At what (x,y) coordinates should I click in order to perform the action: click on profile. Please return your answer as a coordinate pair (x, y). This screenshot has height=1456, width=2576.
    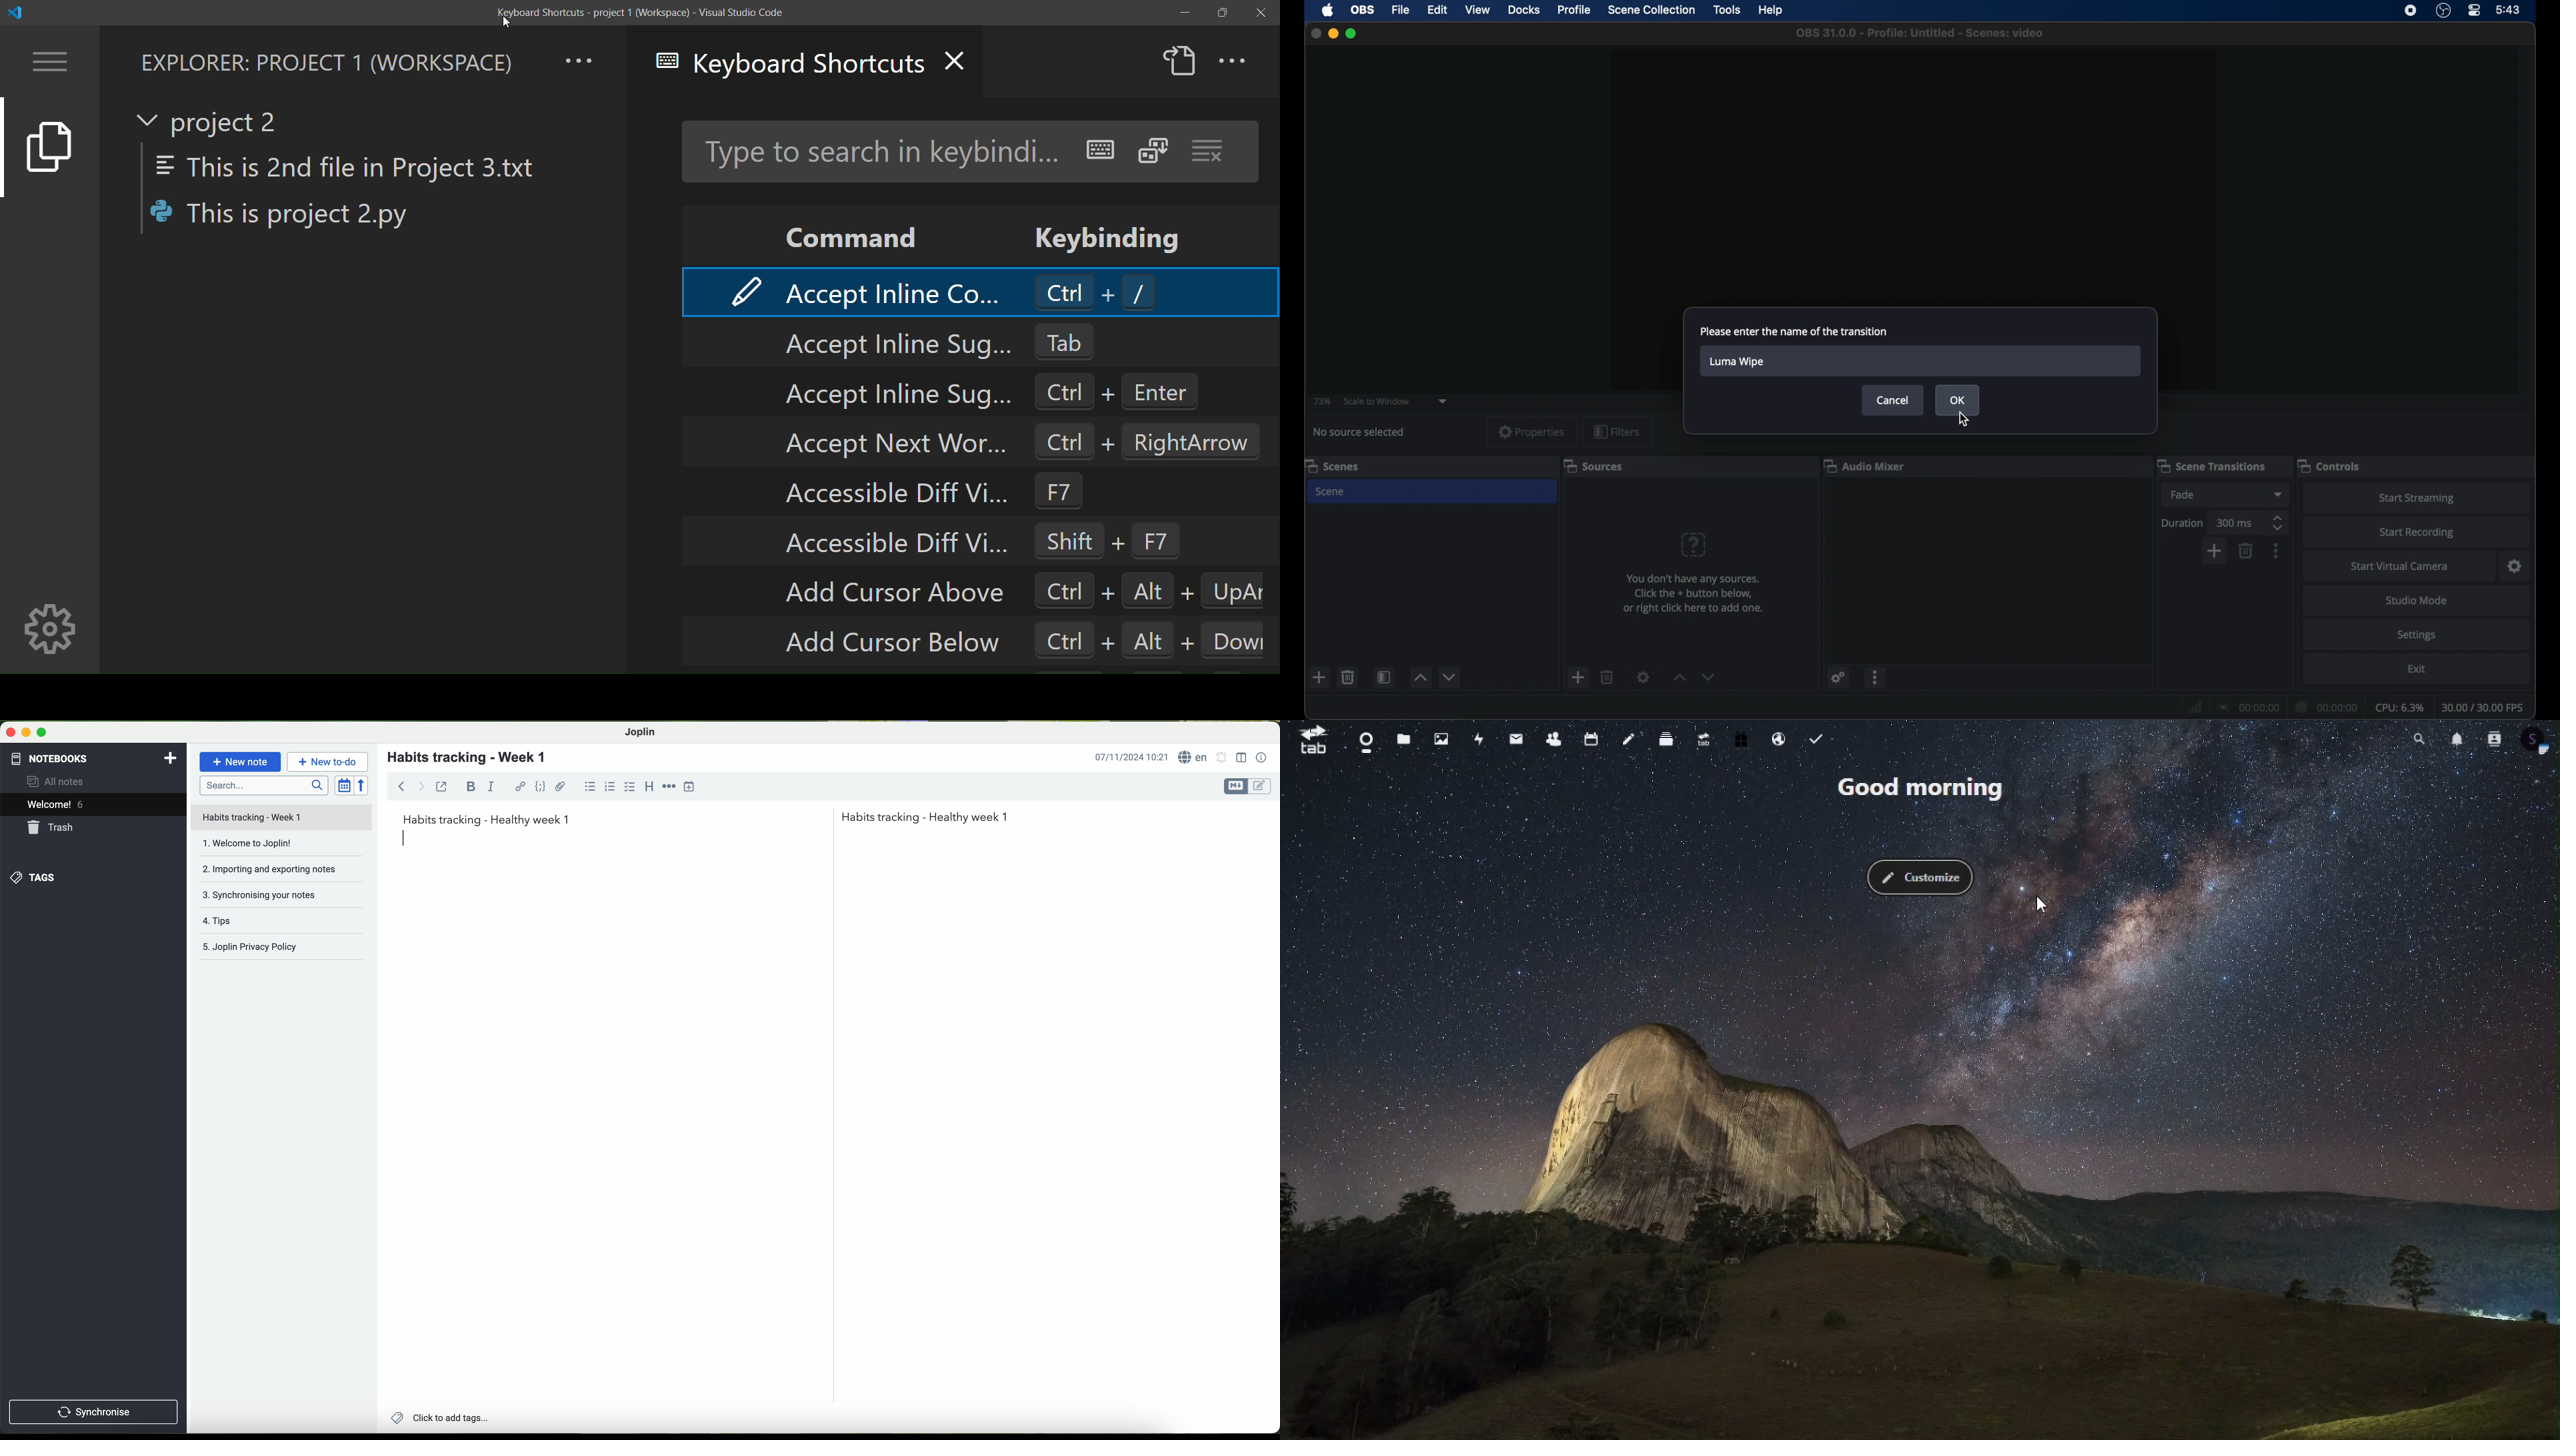
    Looking at the image, I should click on (1575, 10).